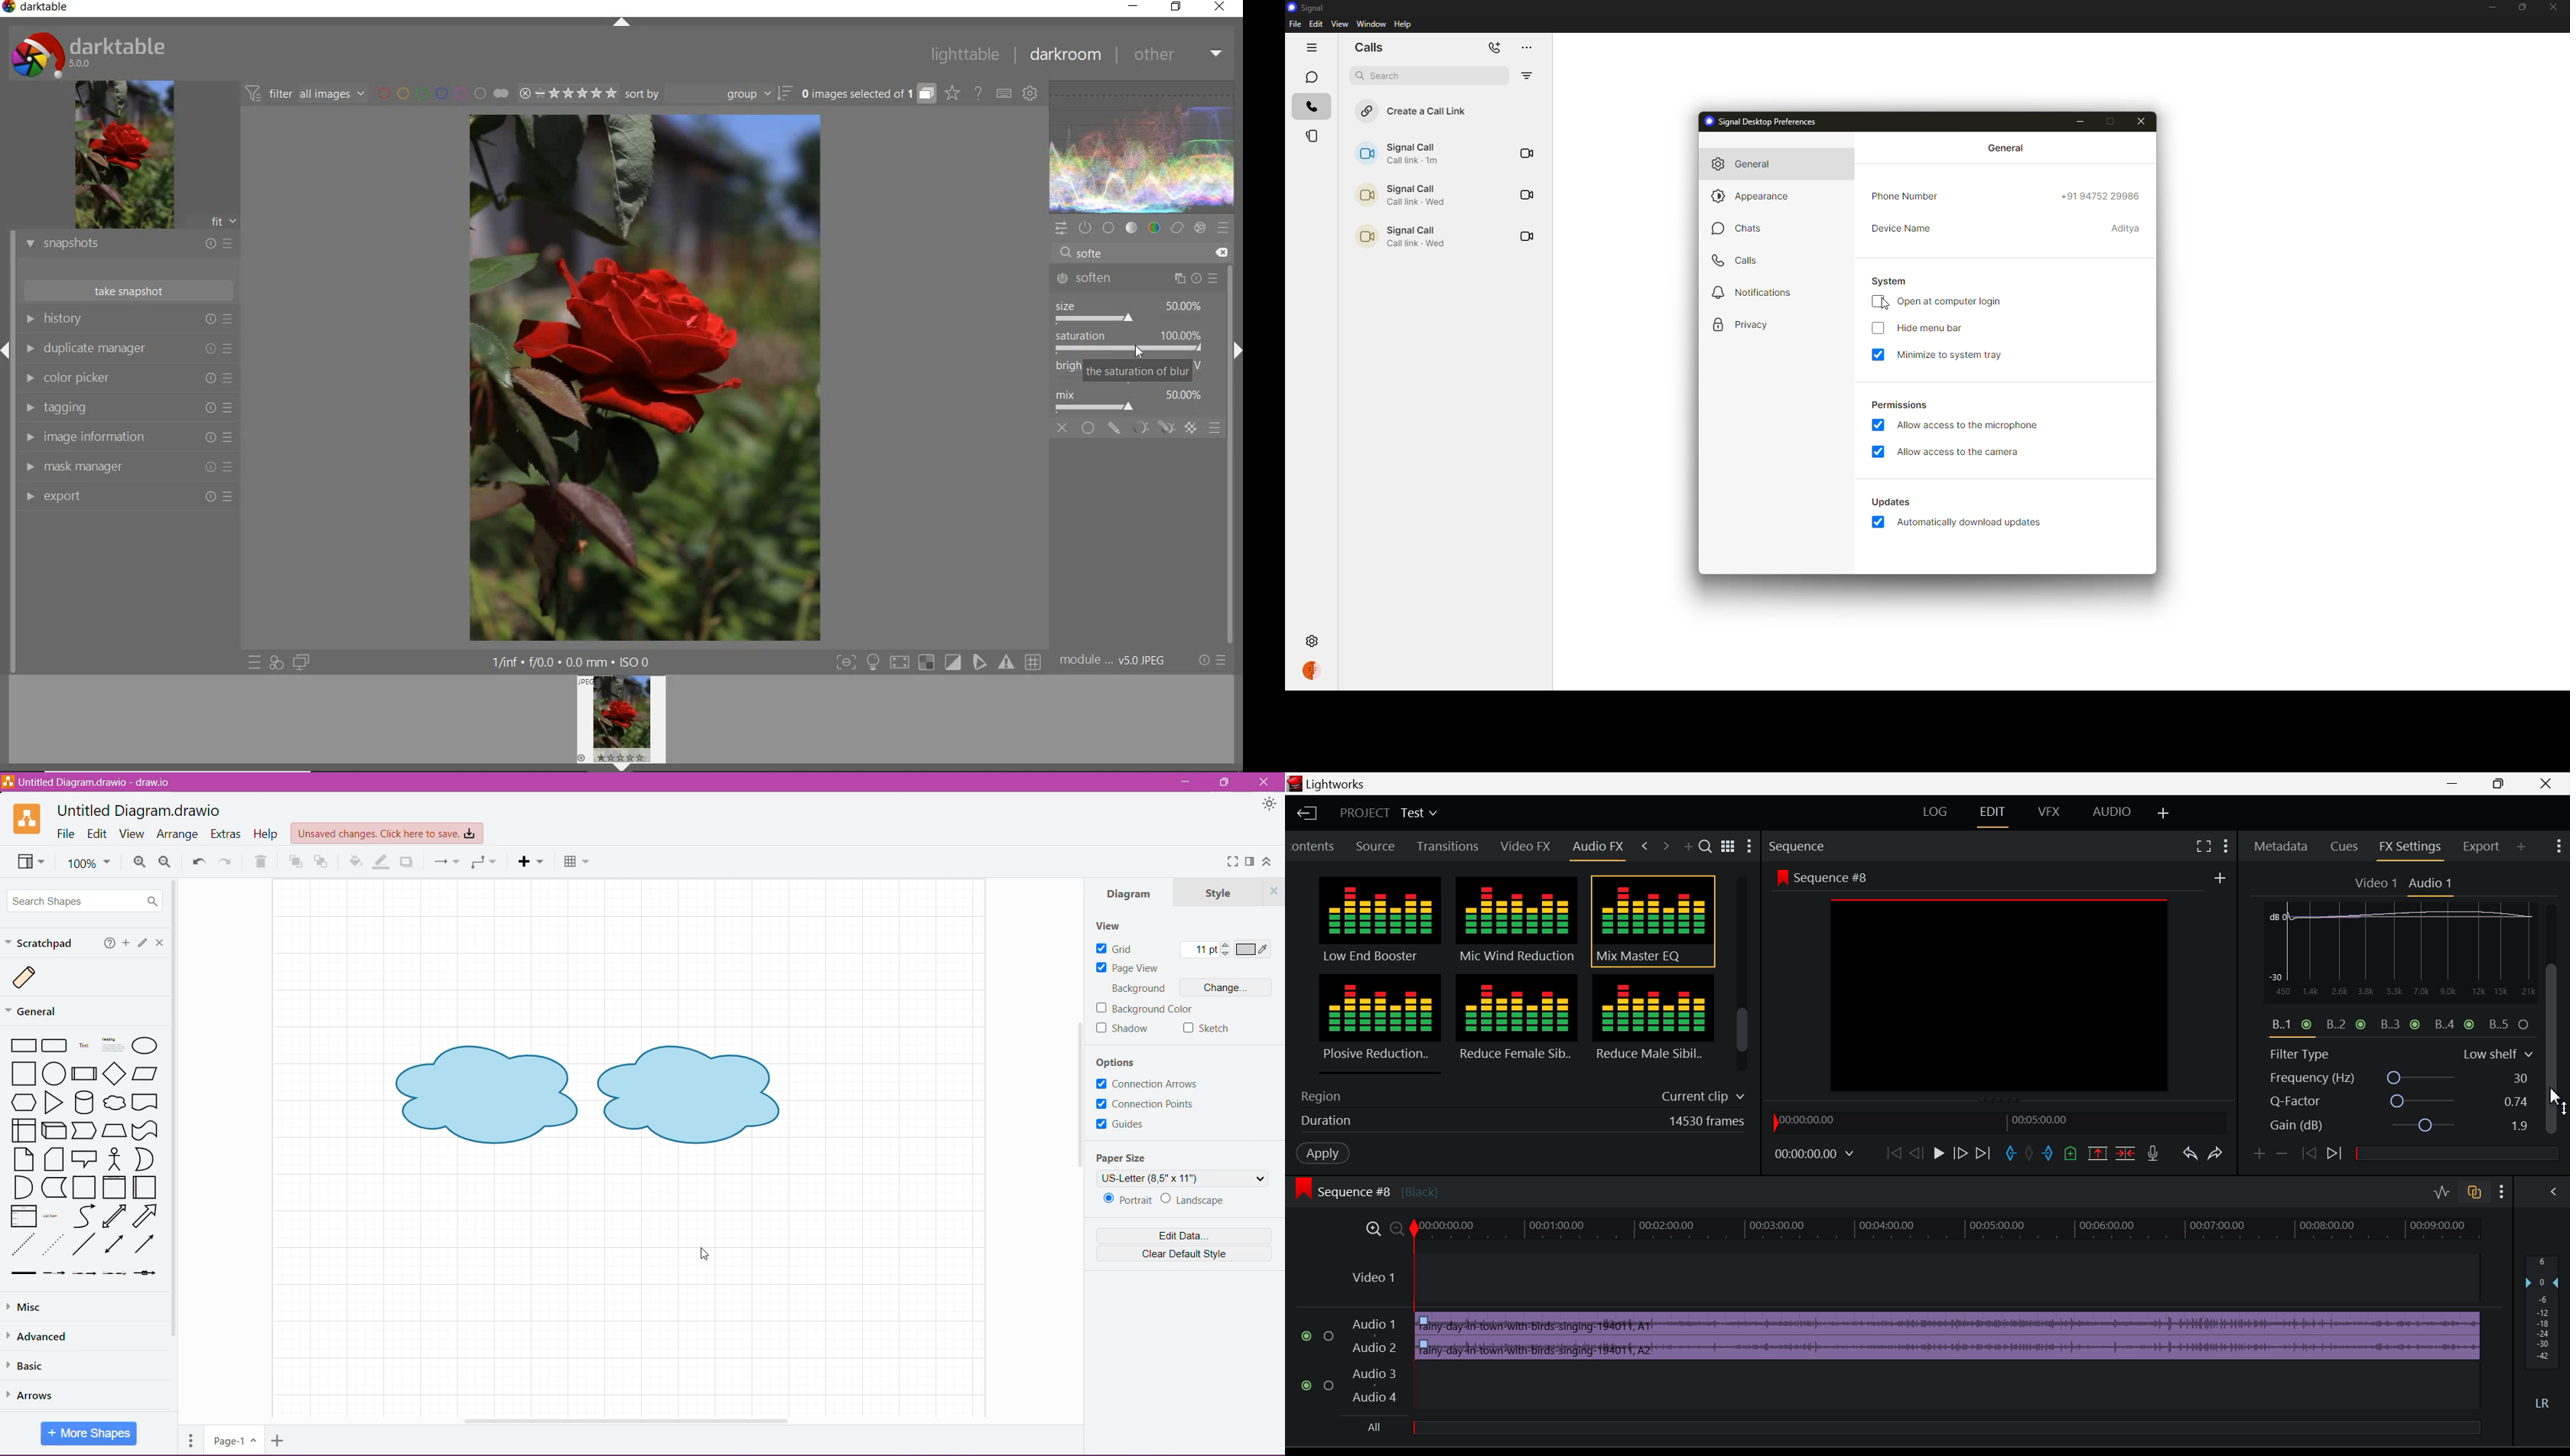 The width and height of the screenshot is (2576, 1456). Describe the element at coordinates (1414, 111) in the screenshot. I see `create a call link` at that location.